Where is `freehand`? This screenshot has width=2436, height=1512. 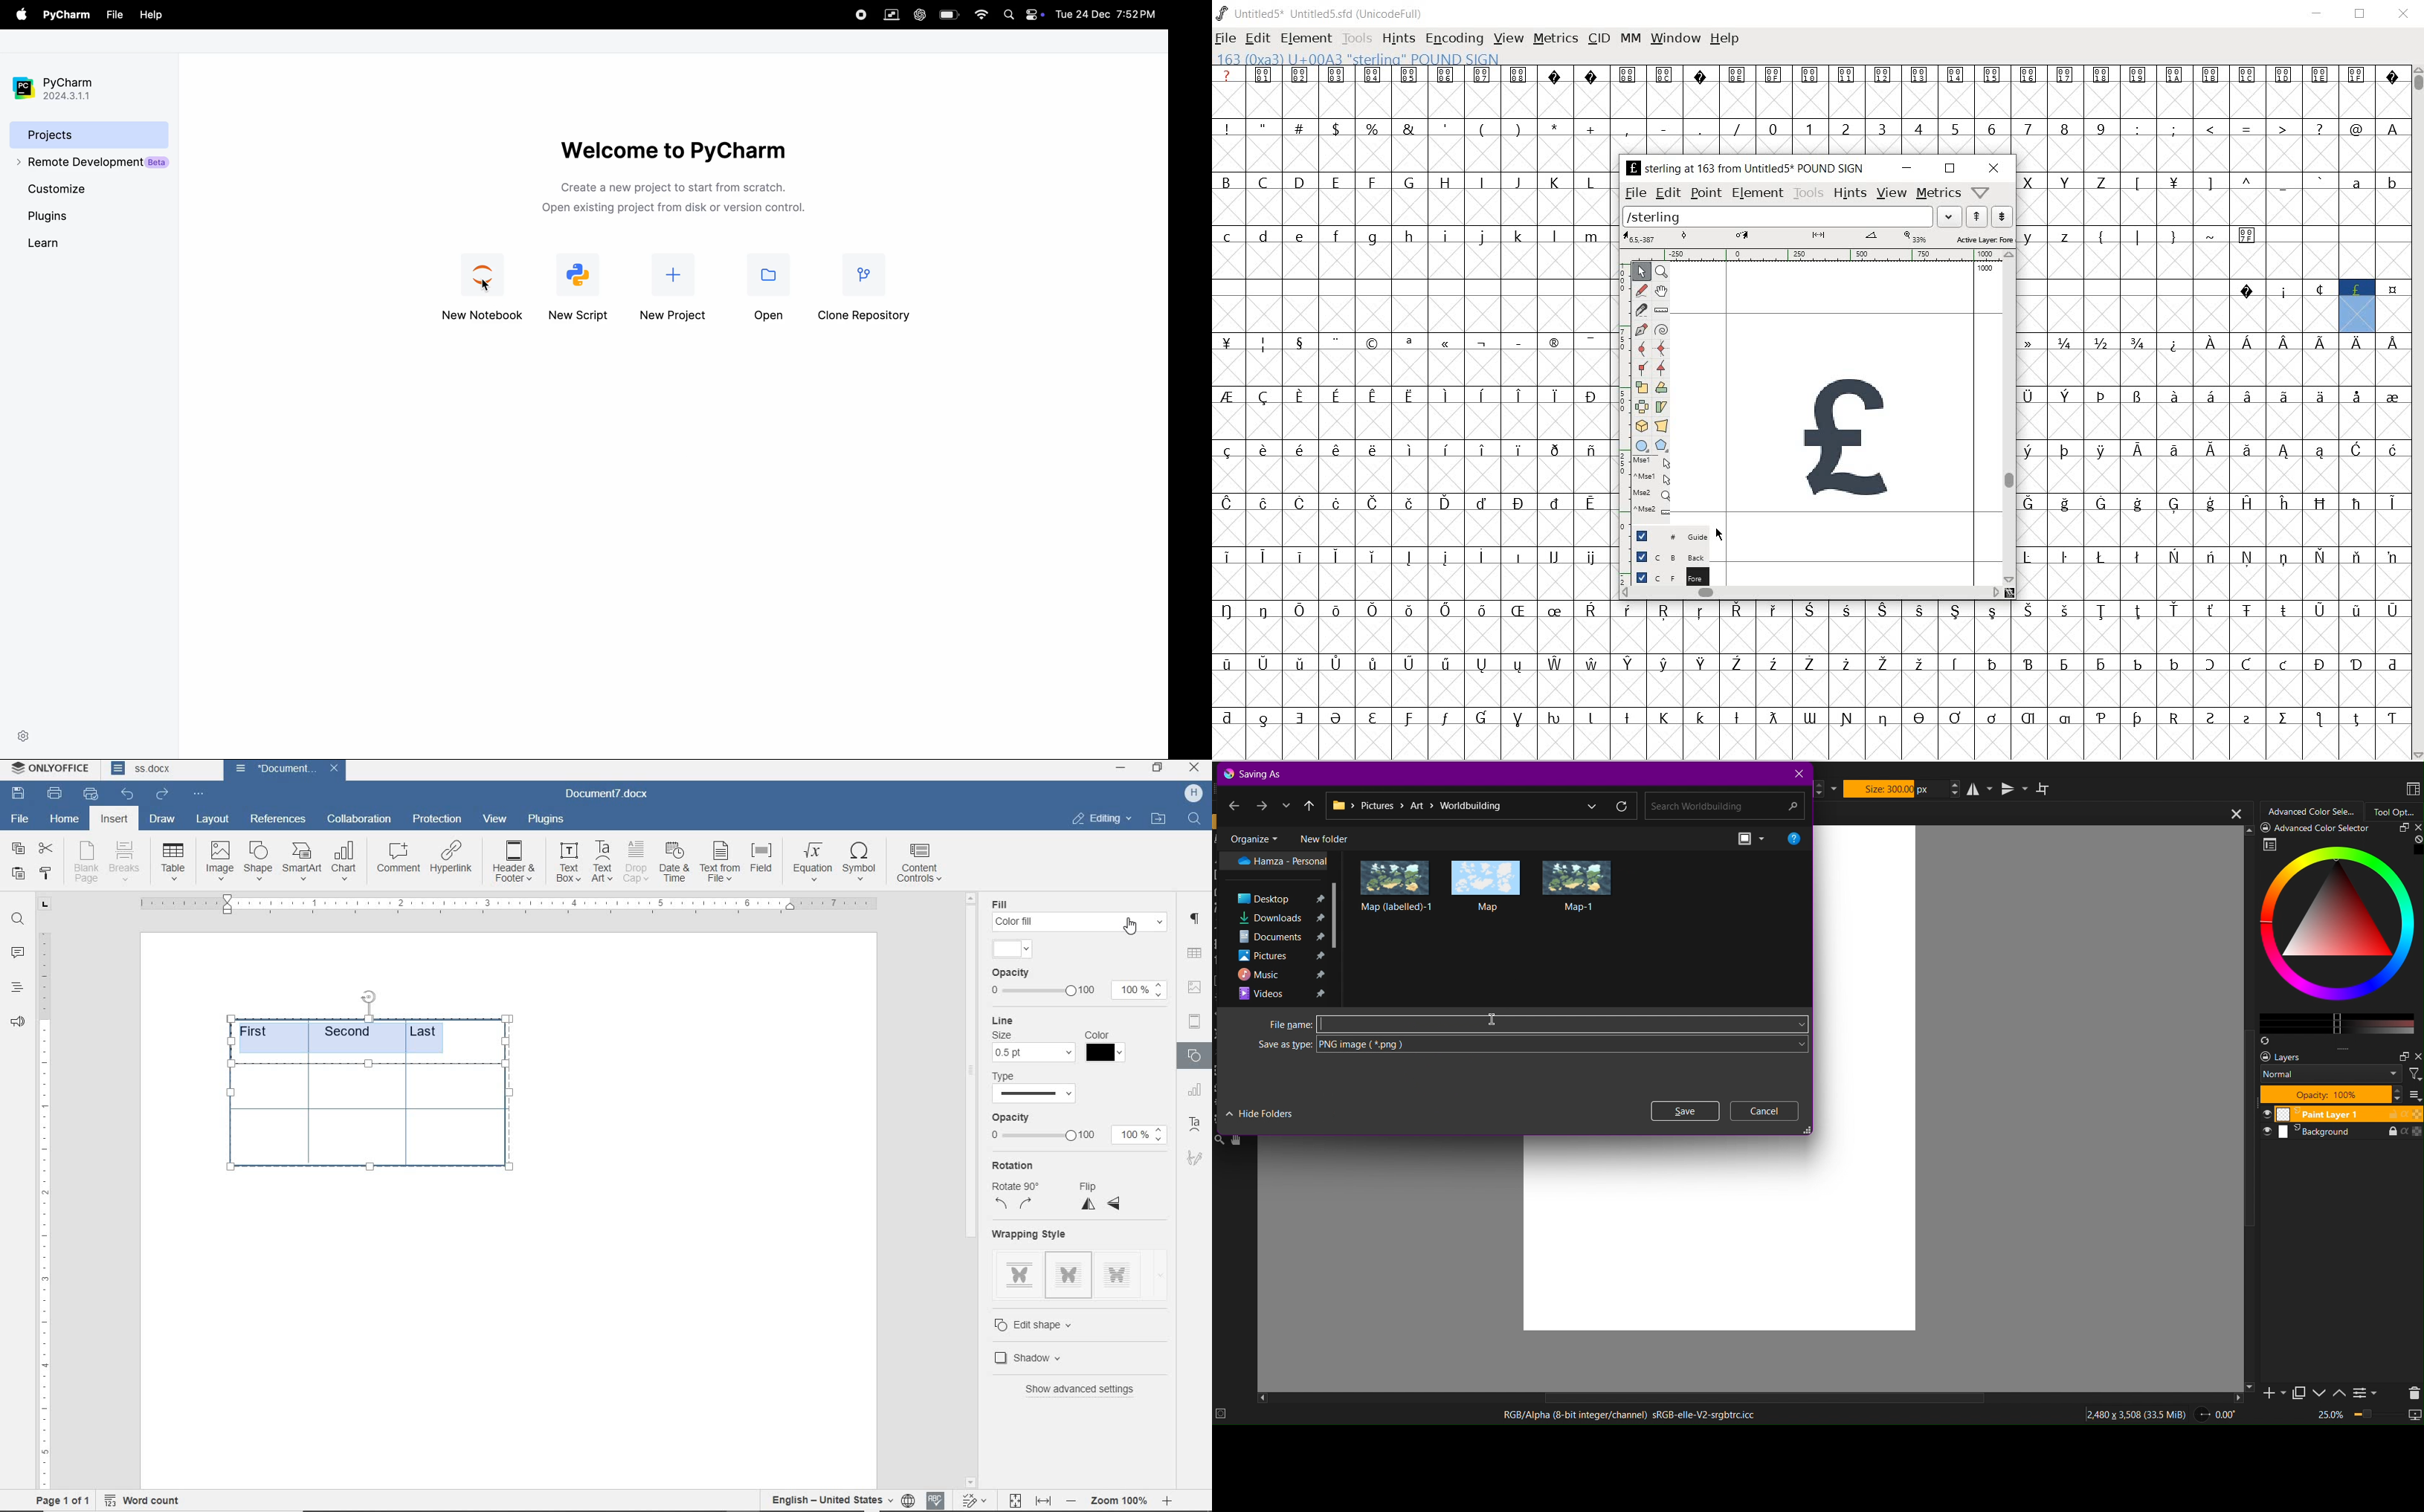 freehand is located at coordinates (1643, 292).